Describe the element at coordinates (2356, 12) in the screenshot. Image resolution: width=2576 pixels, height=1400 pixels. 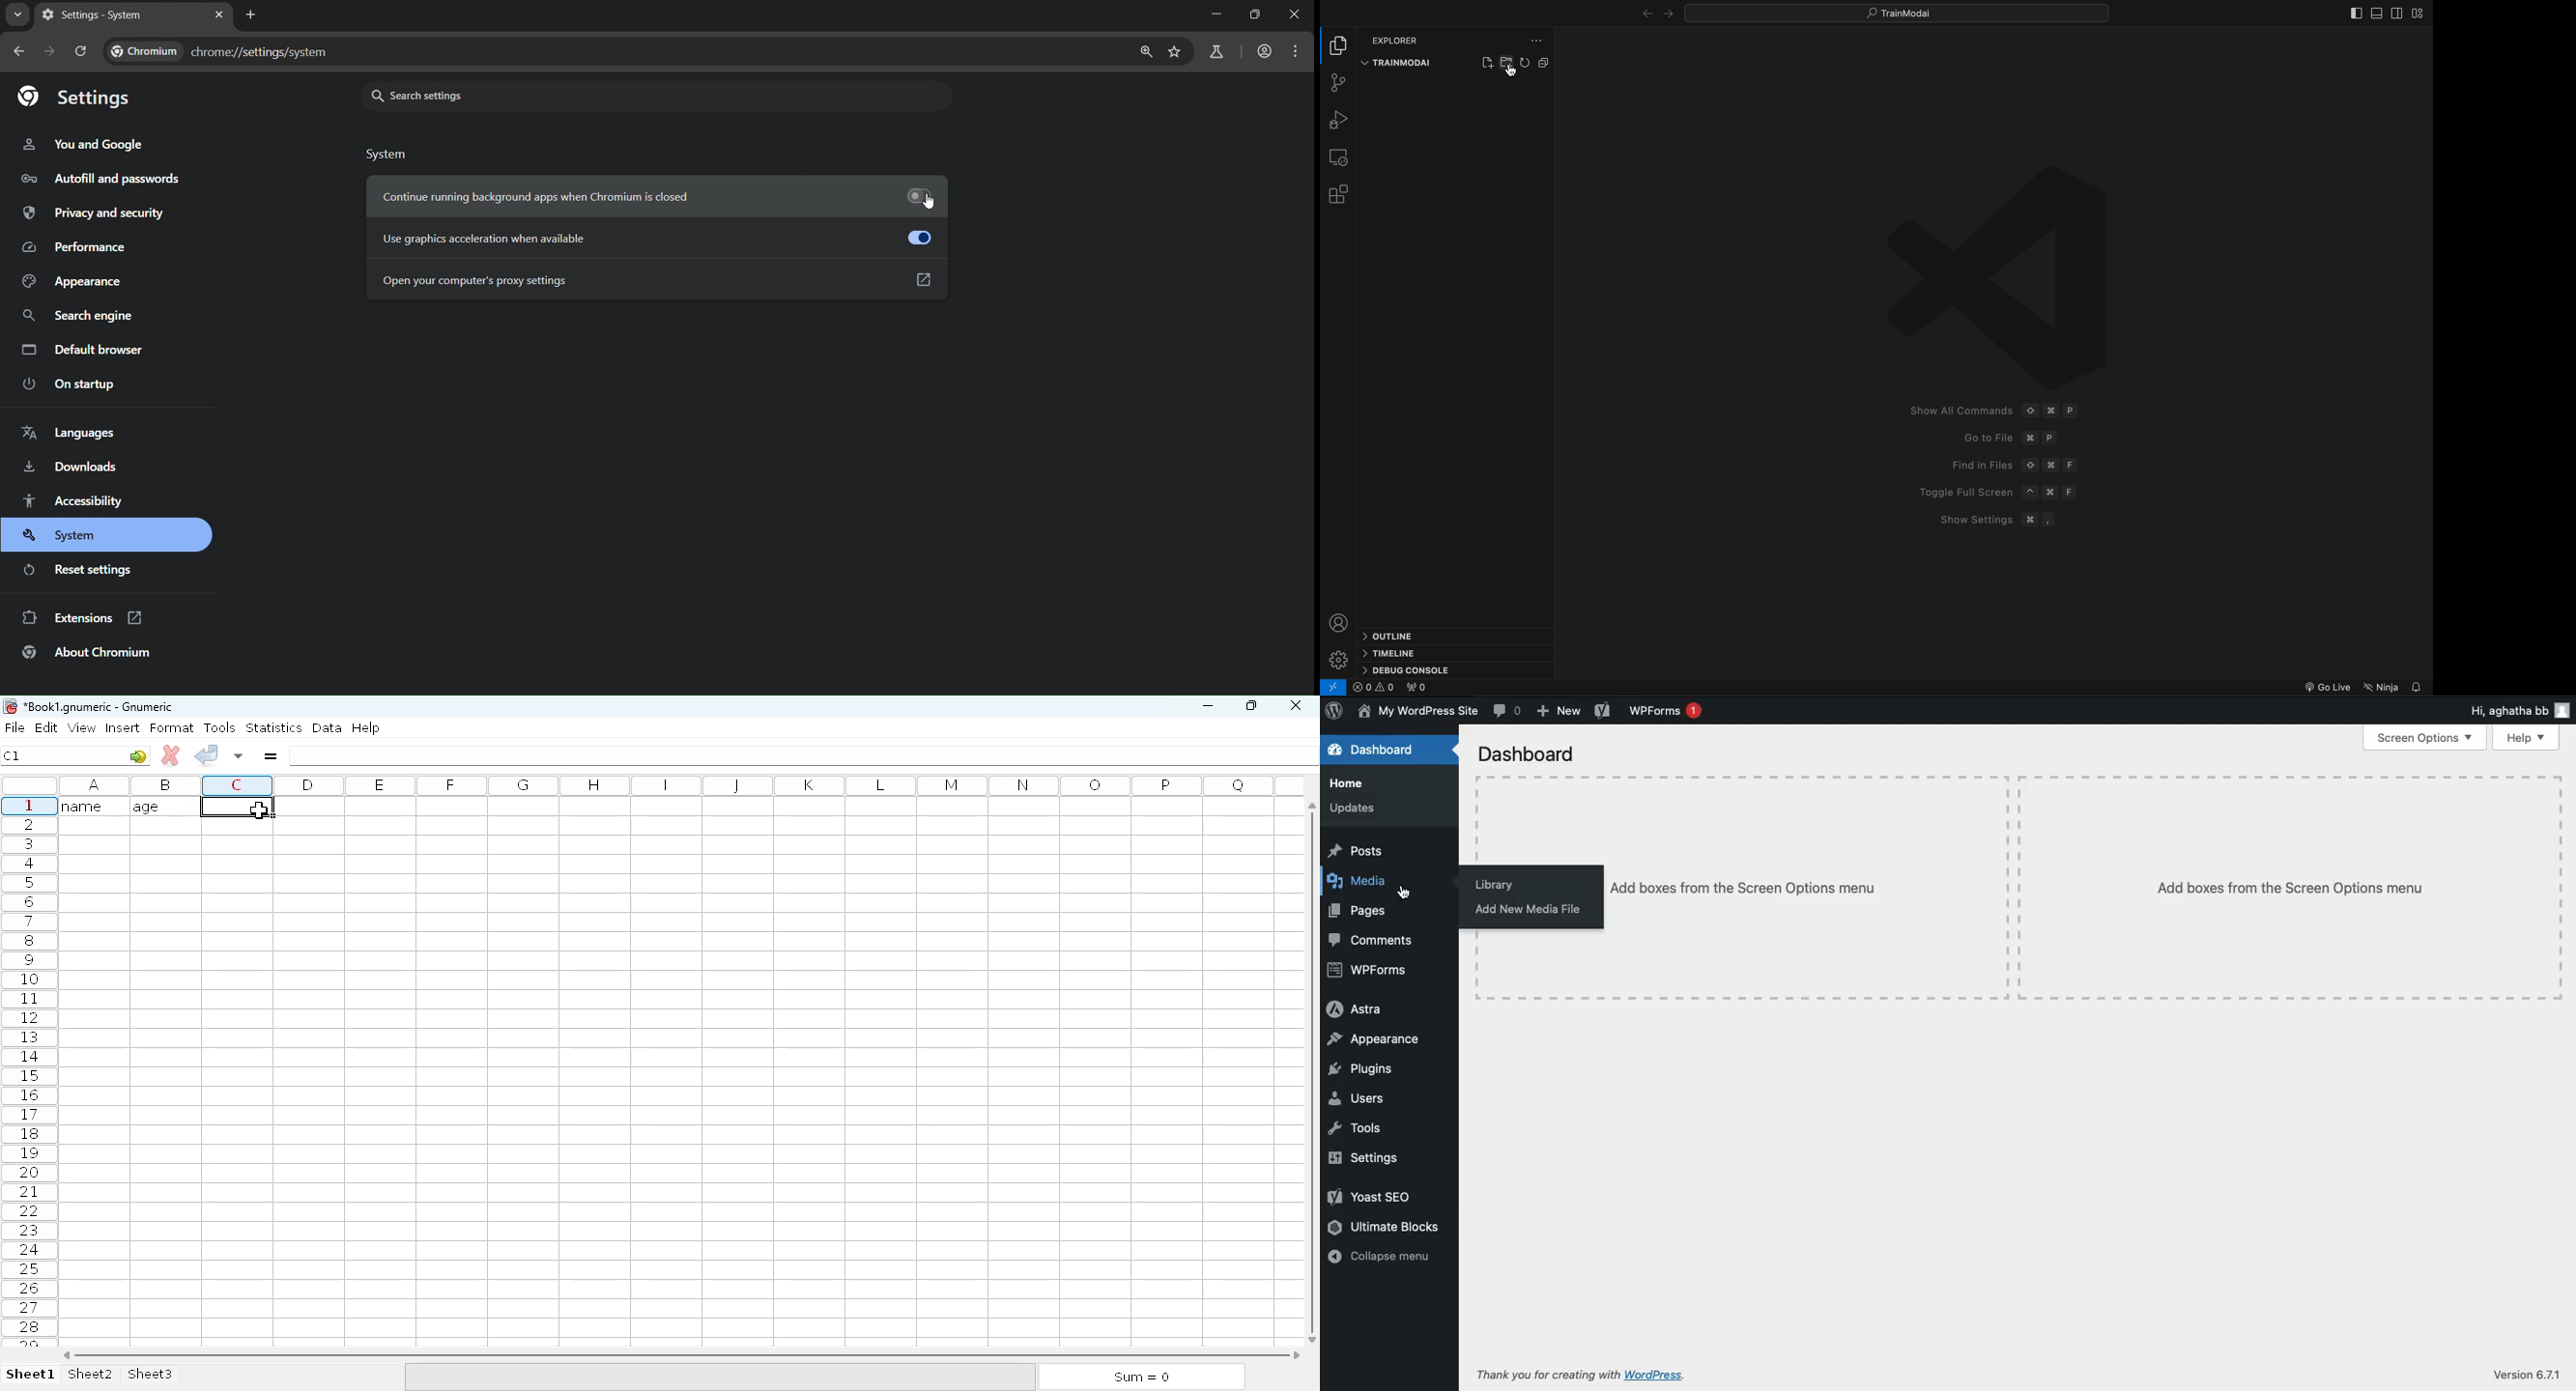
I see `toggle bar` at that location.